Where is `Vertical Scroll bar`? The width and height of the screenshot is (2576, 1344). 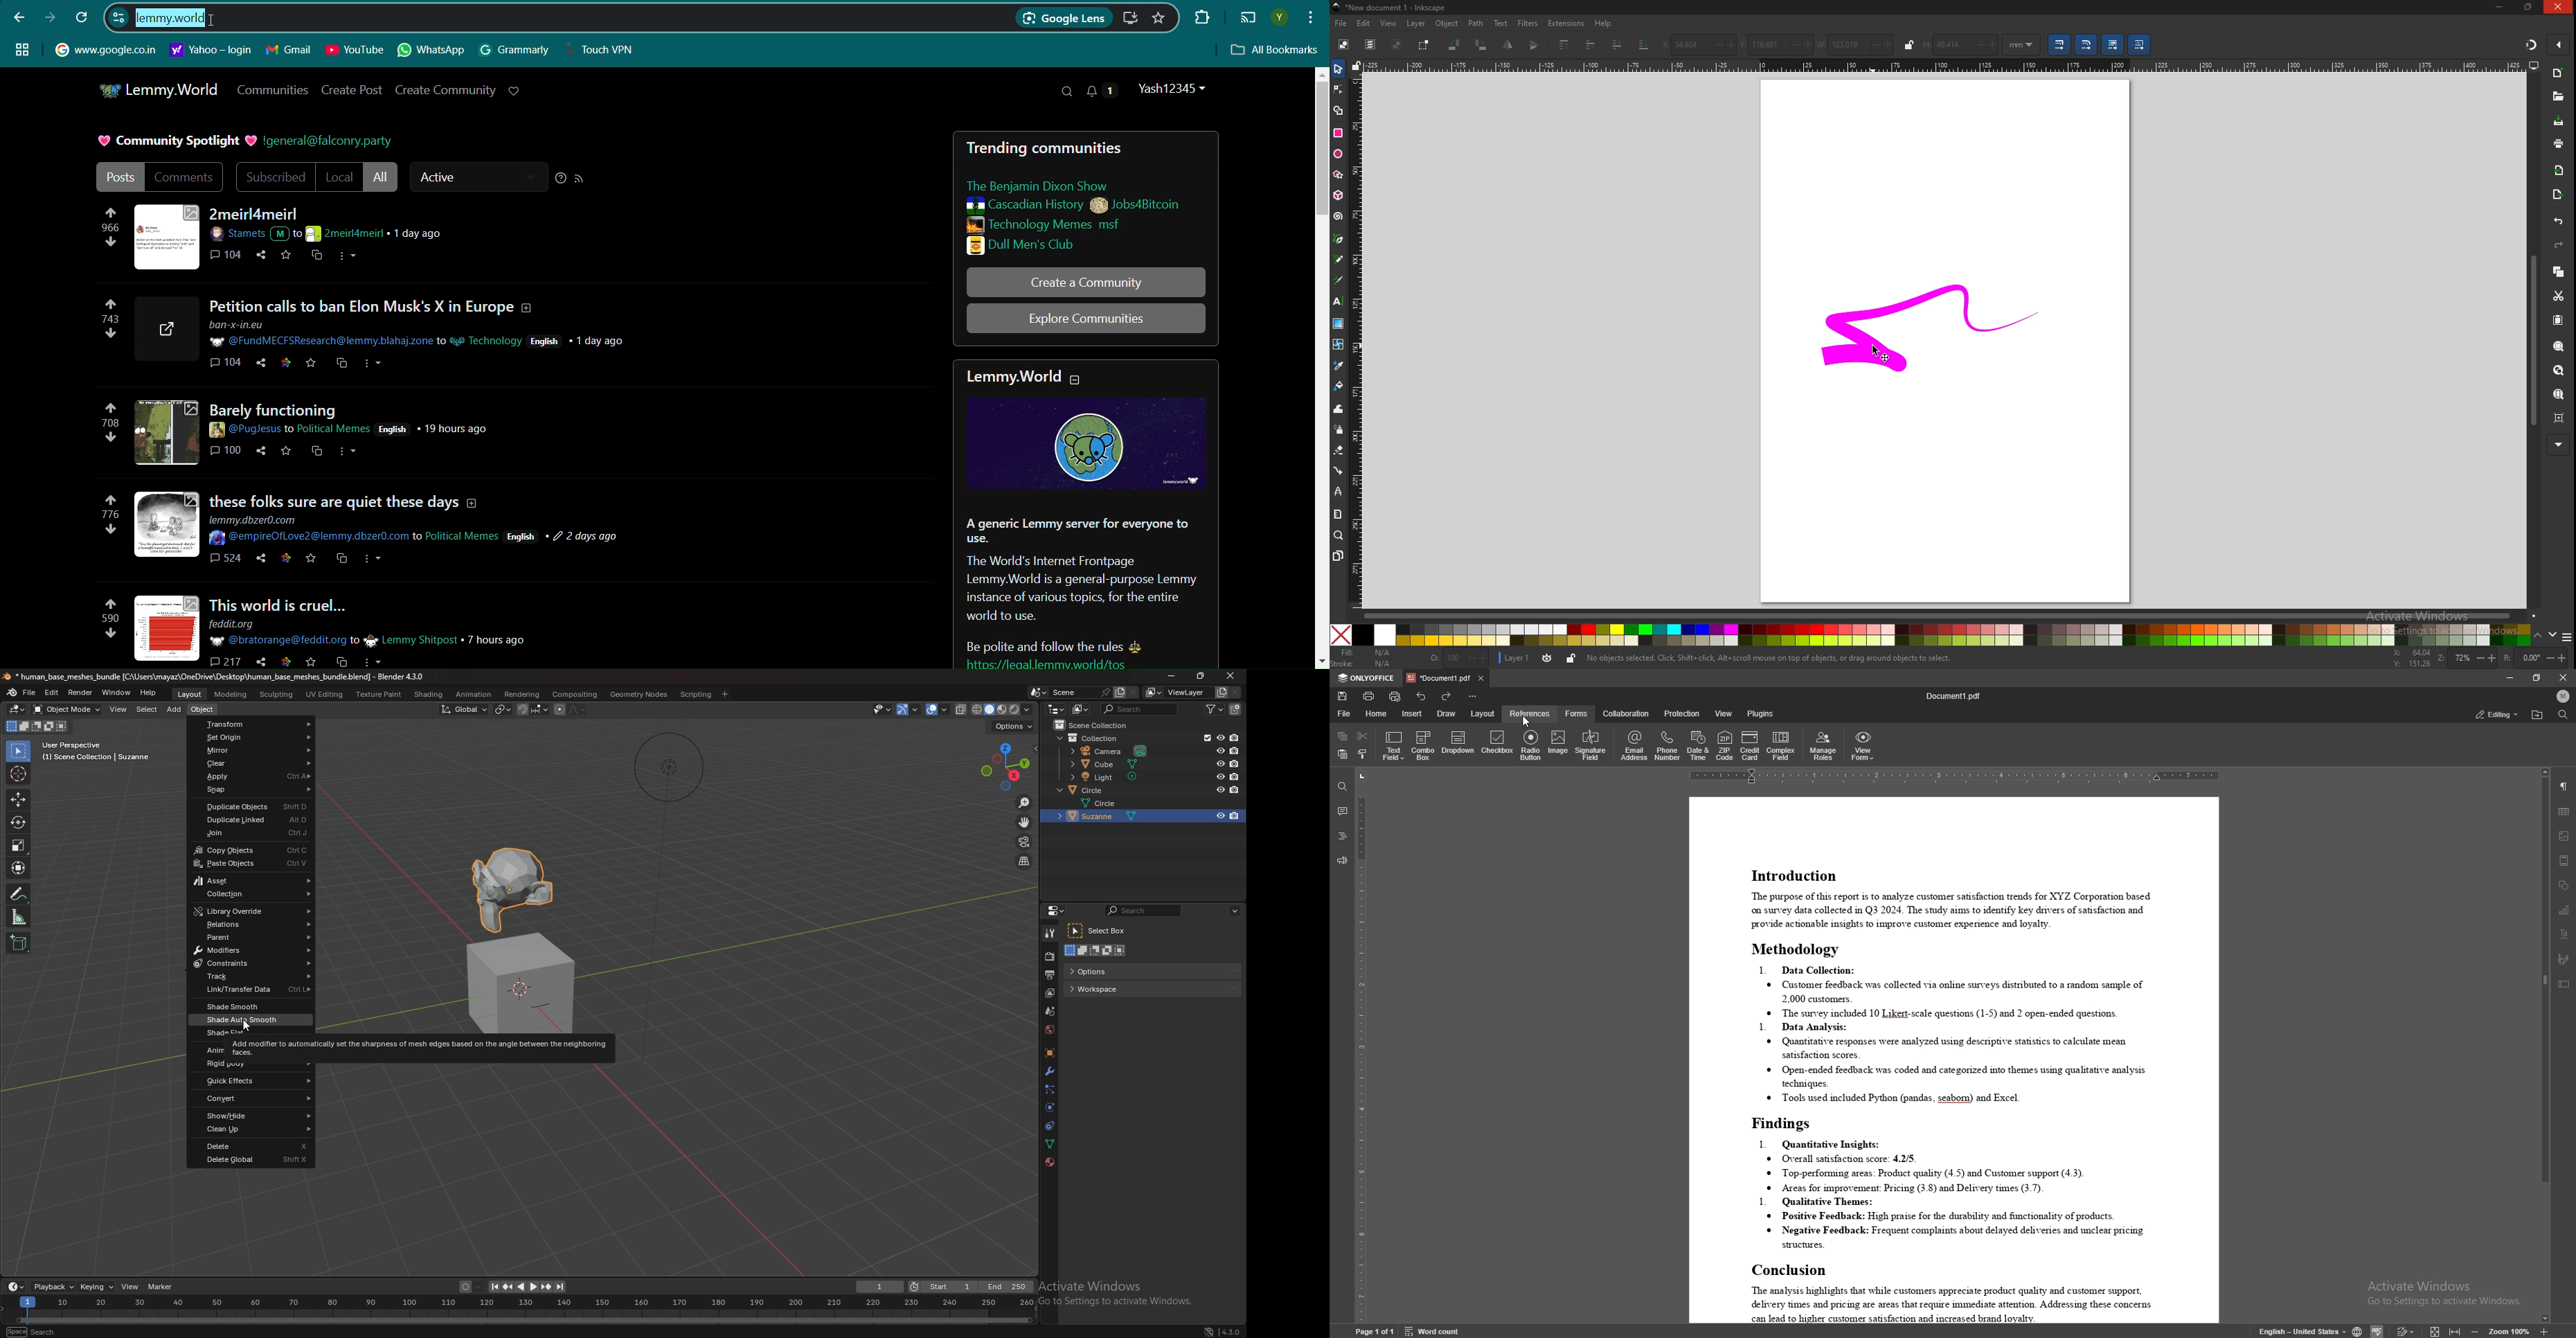
Vertical Scroll bar is located at coordinates (1320, 366).